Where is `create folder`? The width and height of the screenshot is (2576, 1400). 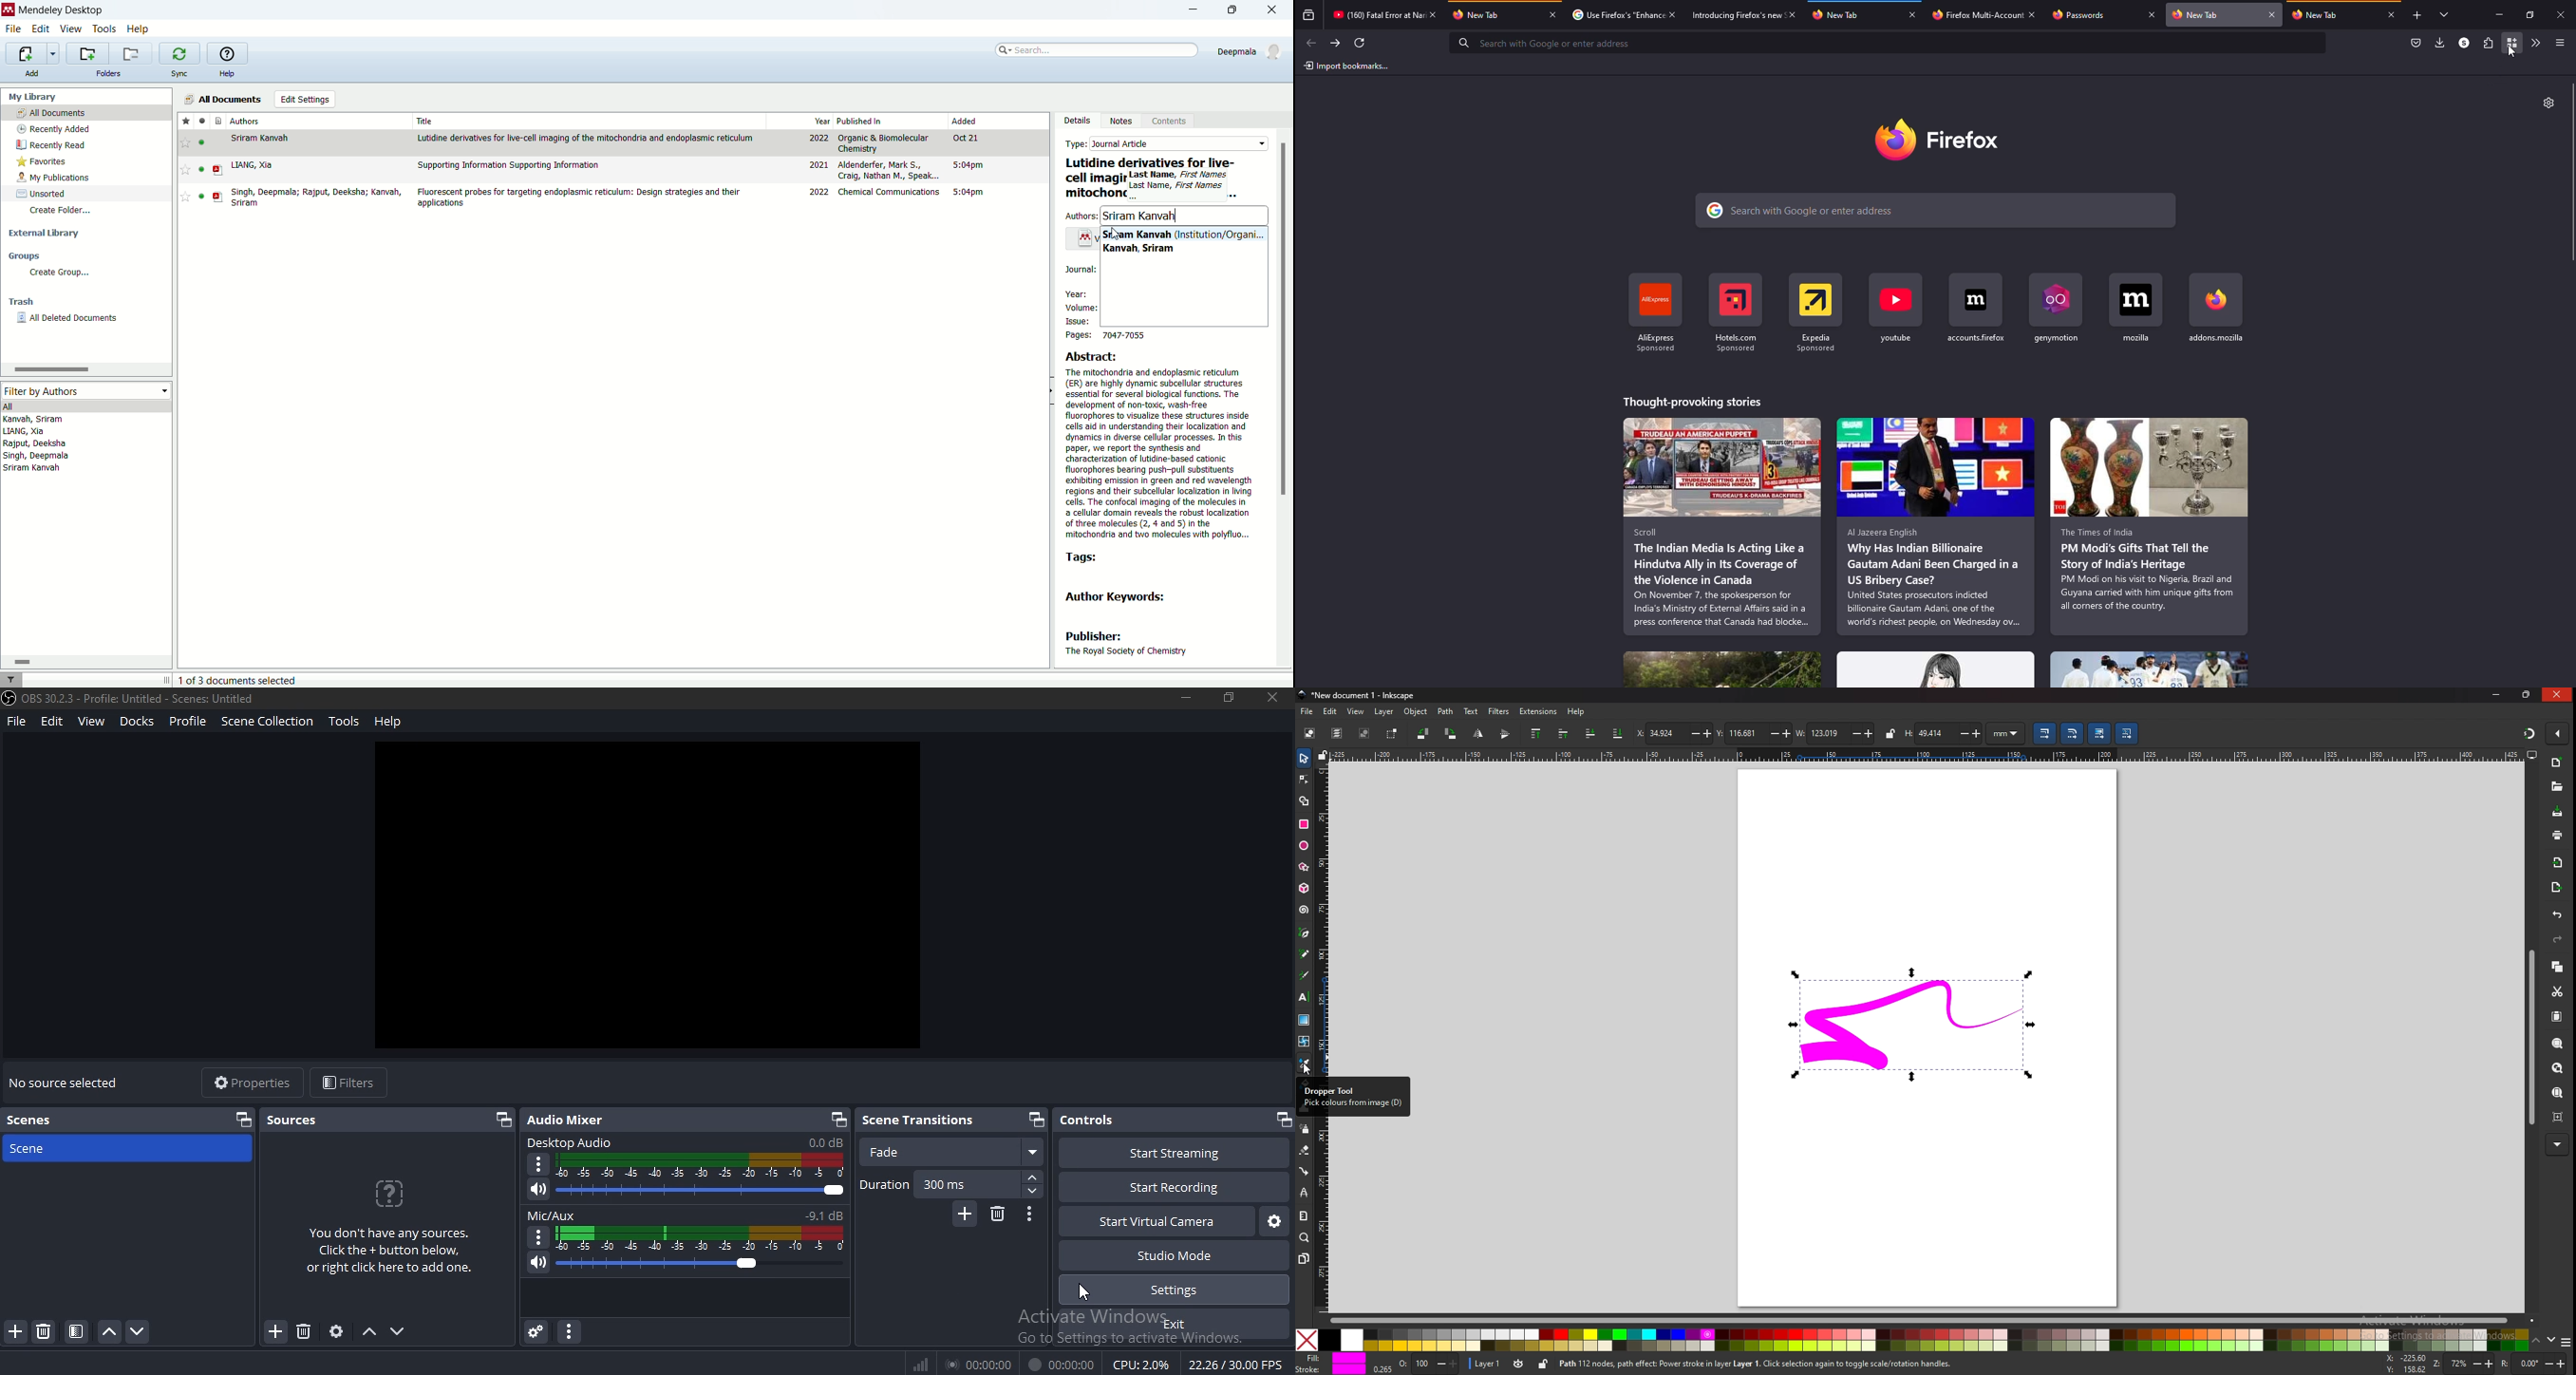 create folder is located at coordinates (62, 212).